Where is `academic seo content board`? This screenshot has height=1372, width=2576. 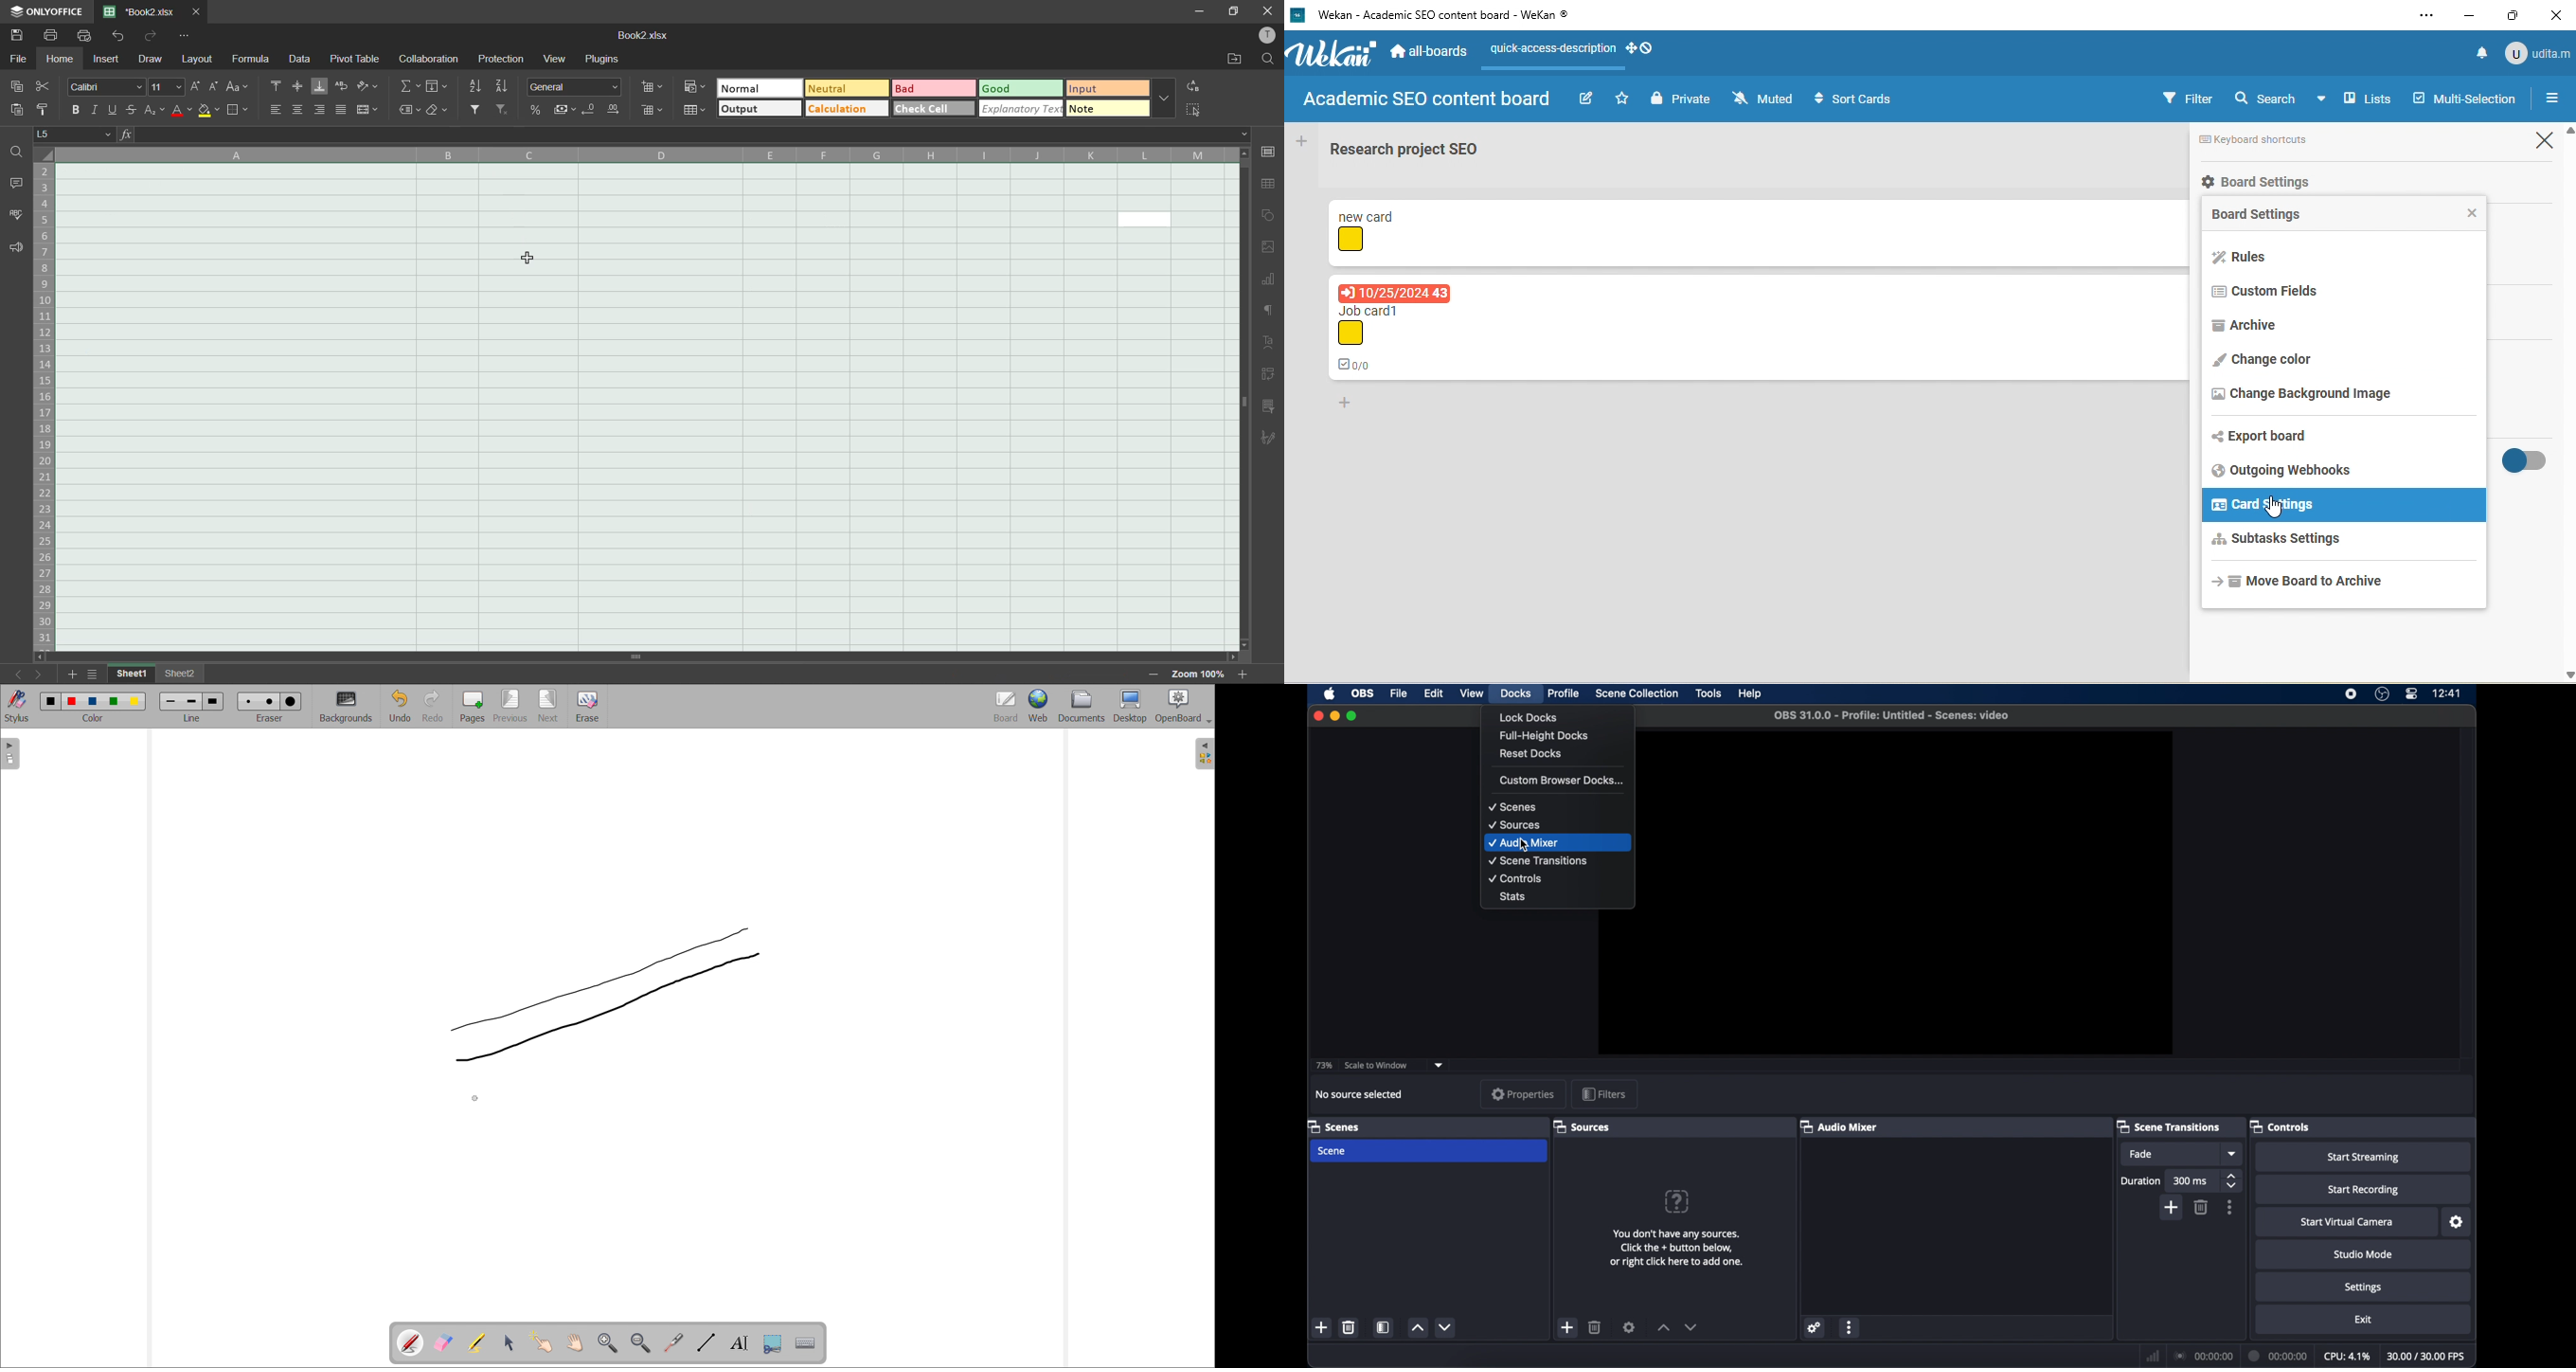
academic seo content board is located at coordinates (1429, 101).